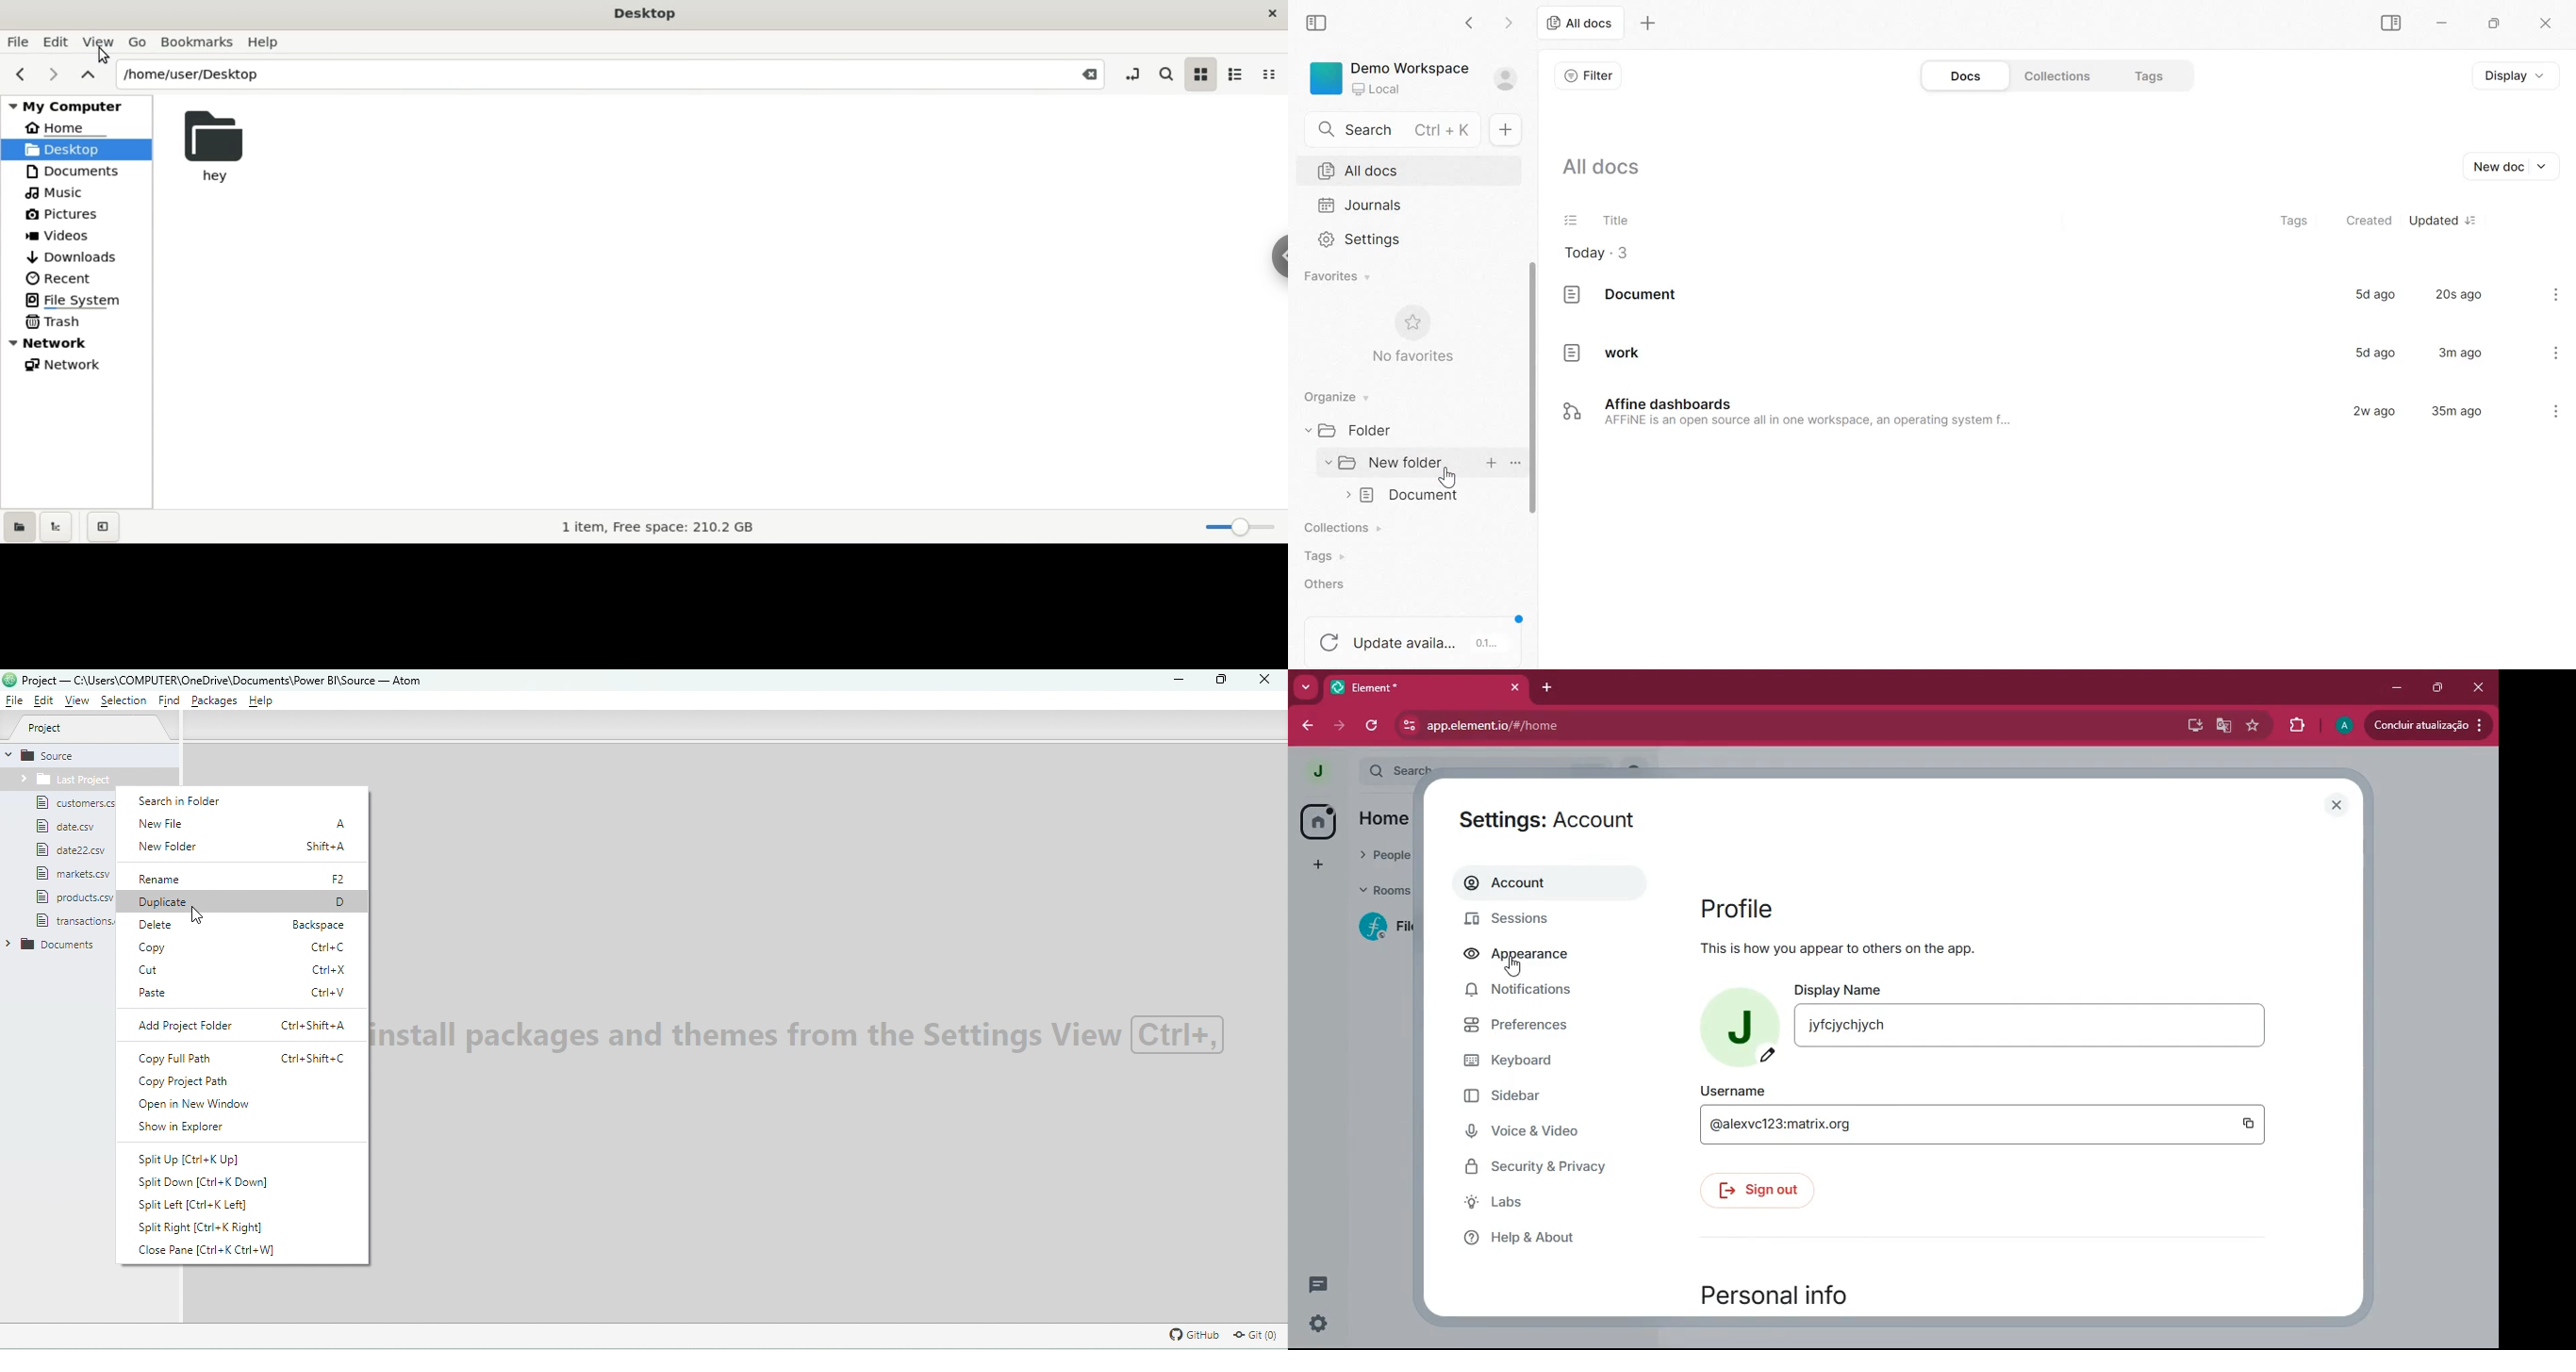 The image size is (2576, 1372). What do you see at coordinates (1534, 1063) in the screenshot?
I see `keyboard` at bounding box center [1534, 1063].